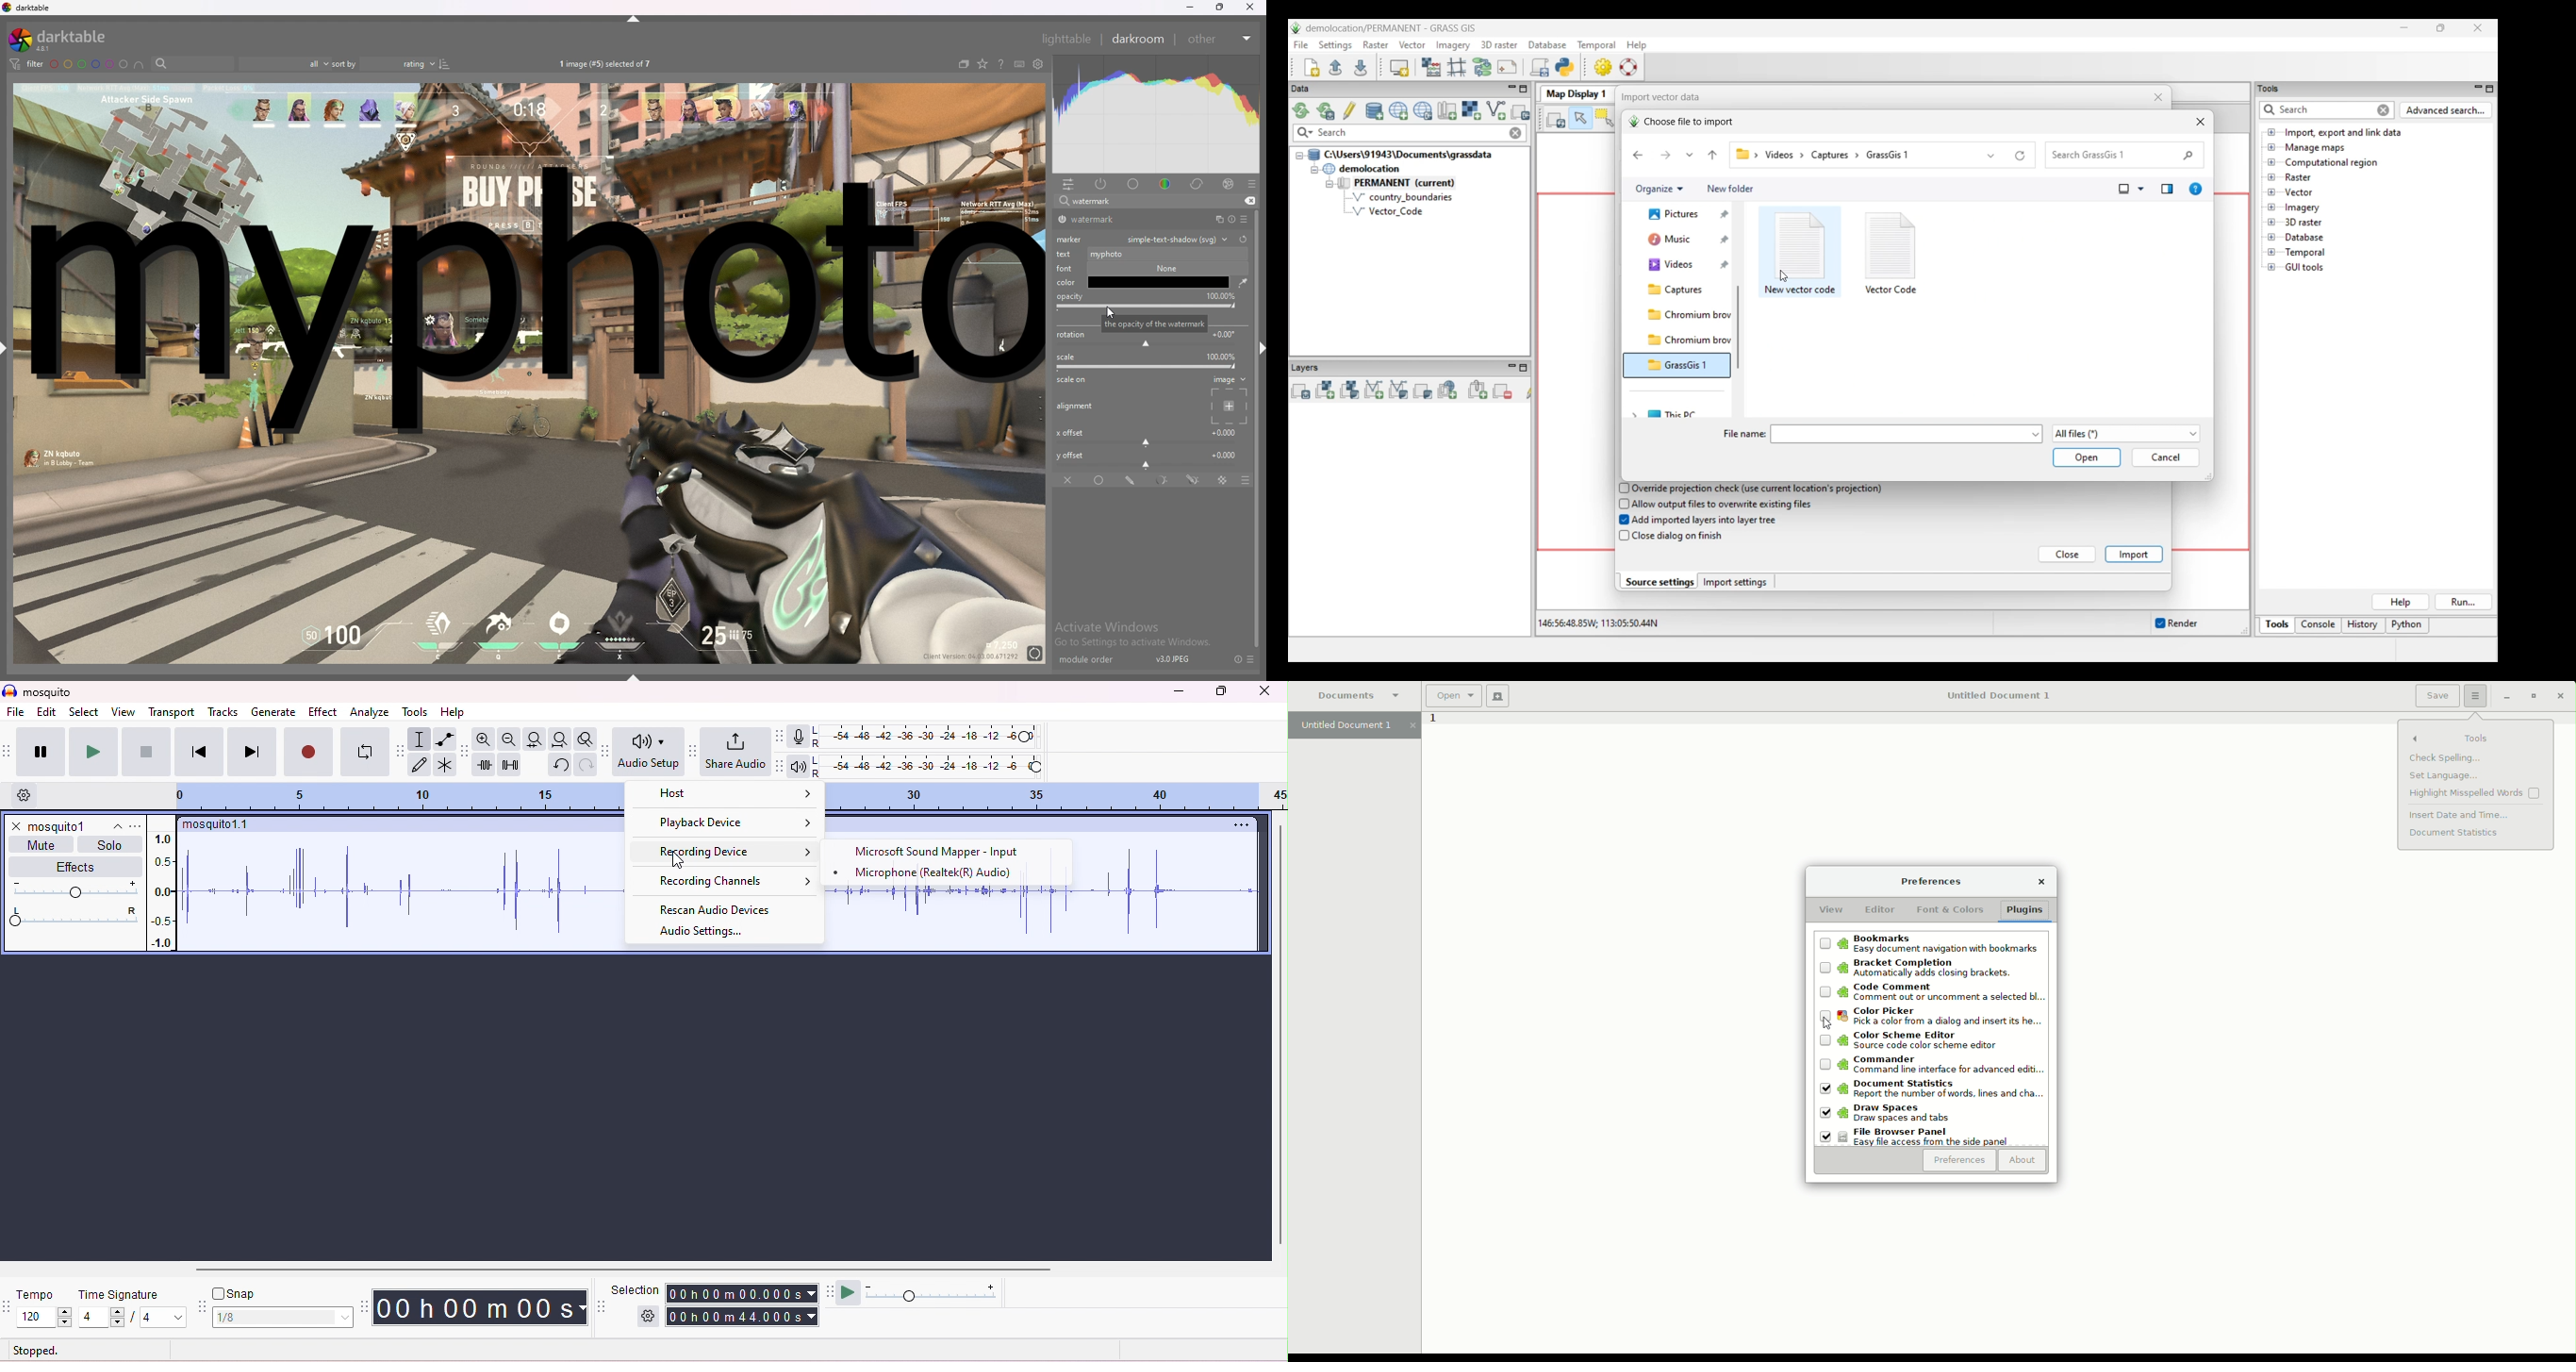 This screenshot has width=2576, height=1372. What do you see at coordinates (2442, 776) in the screenshot?
I see `Set language` at bounding box center [2442, 776].